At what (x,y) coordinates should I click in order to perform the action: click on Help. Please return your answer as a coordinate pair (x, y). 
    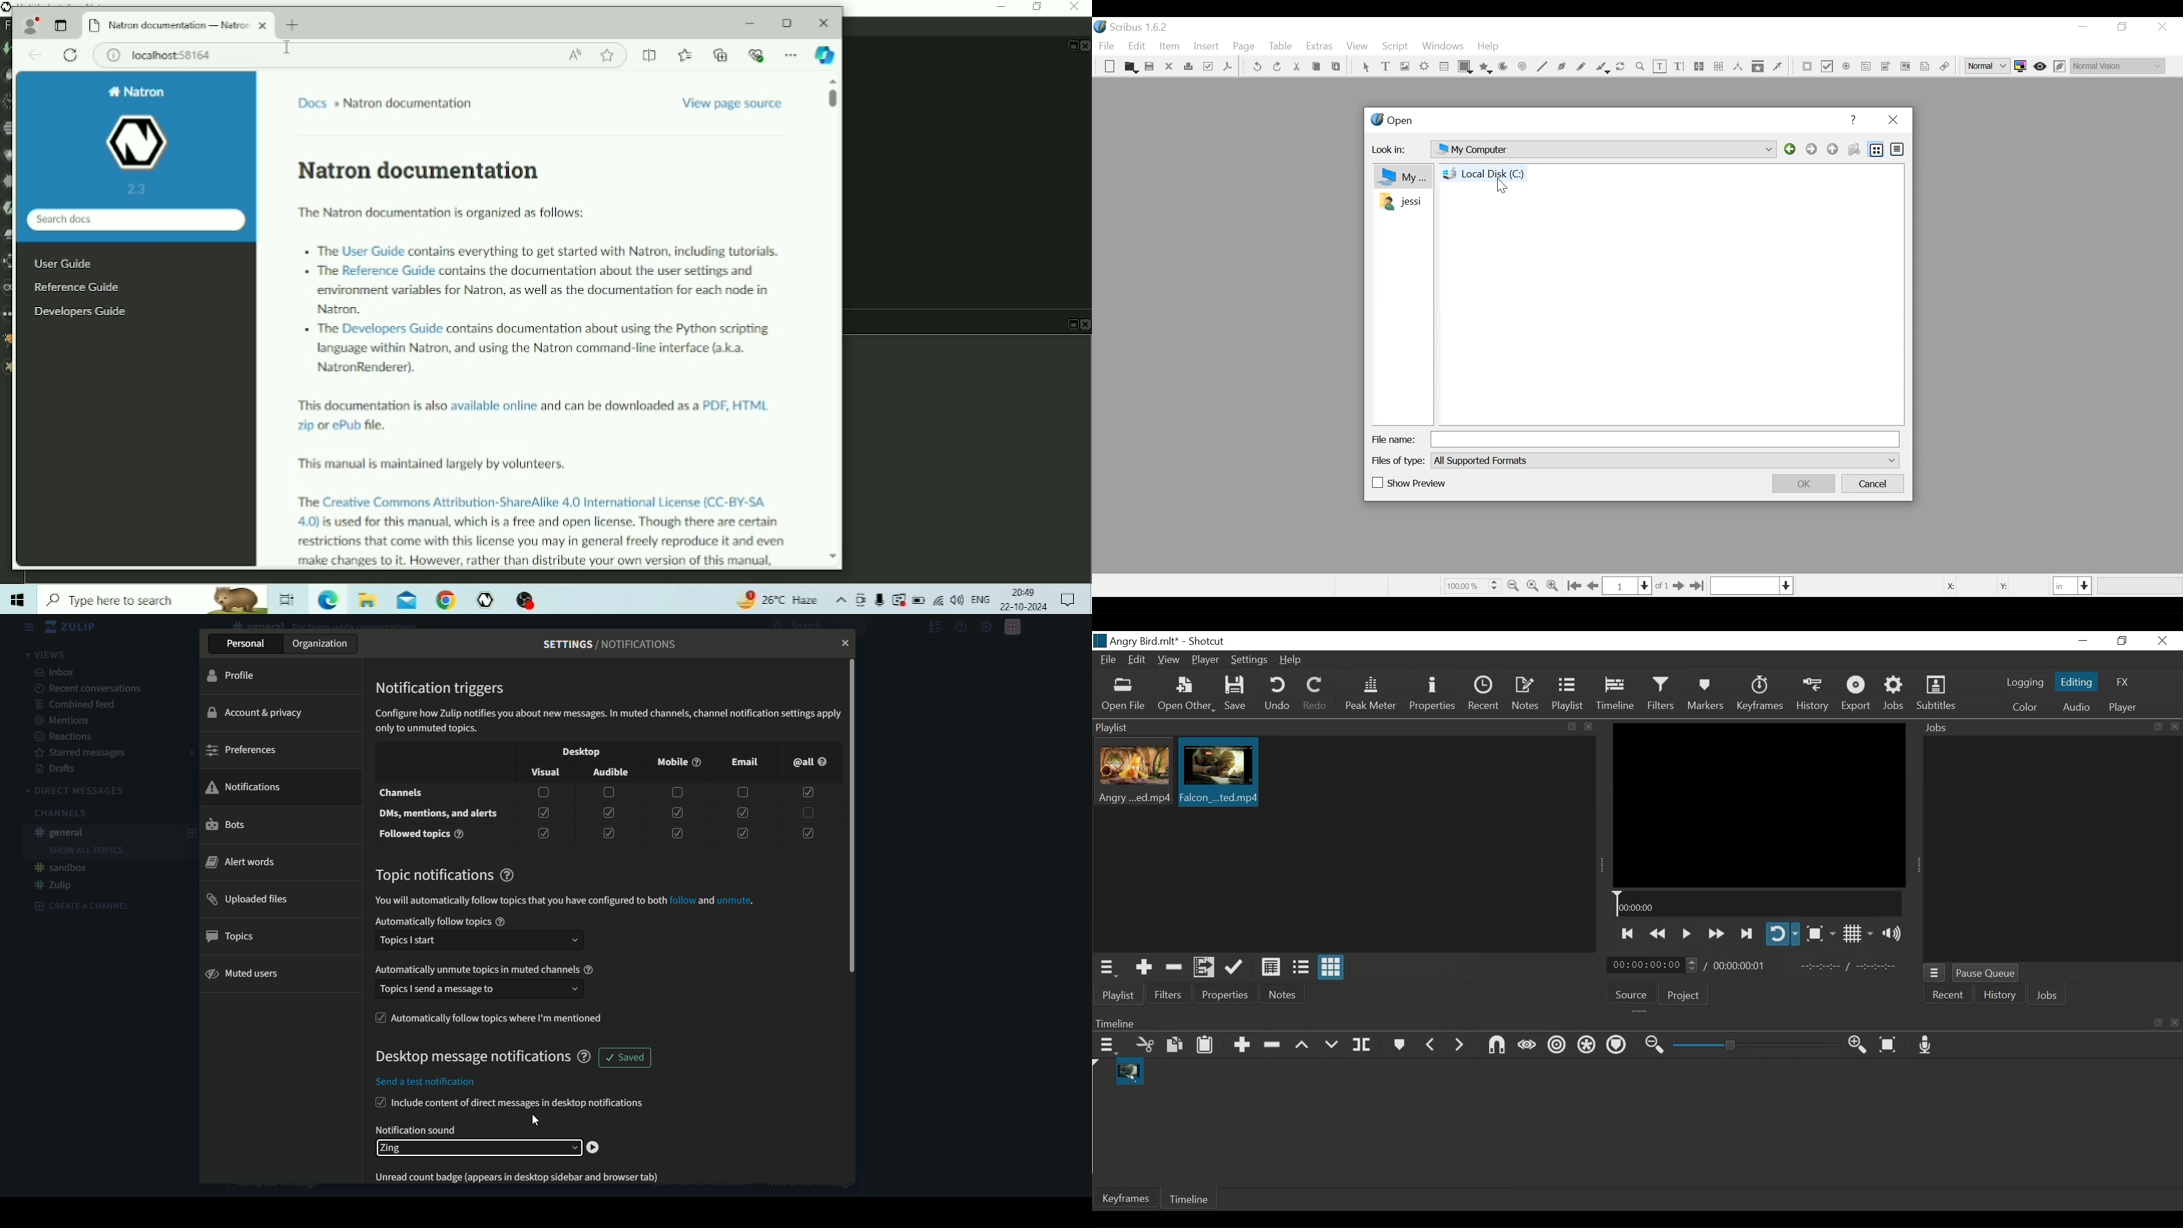
    Looking at the image, I should click on (1489, 47).